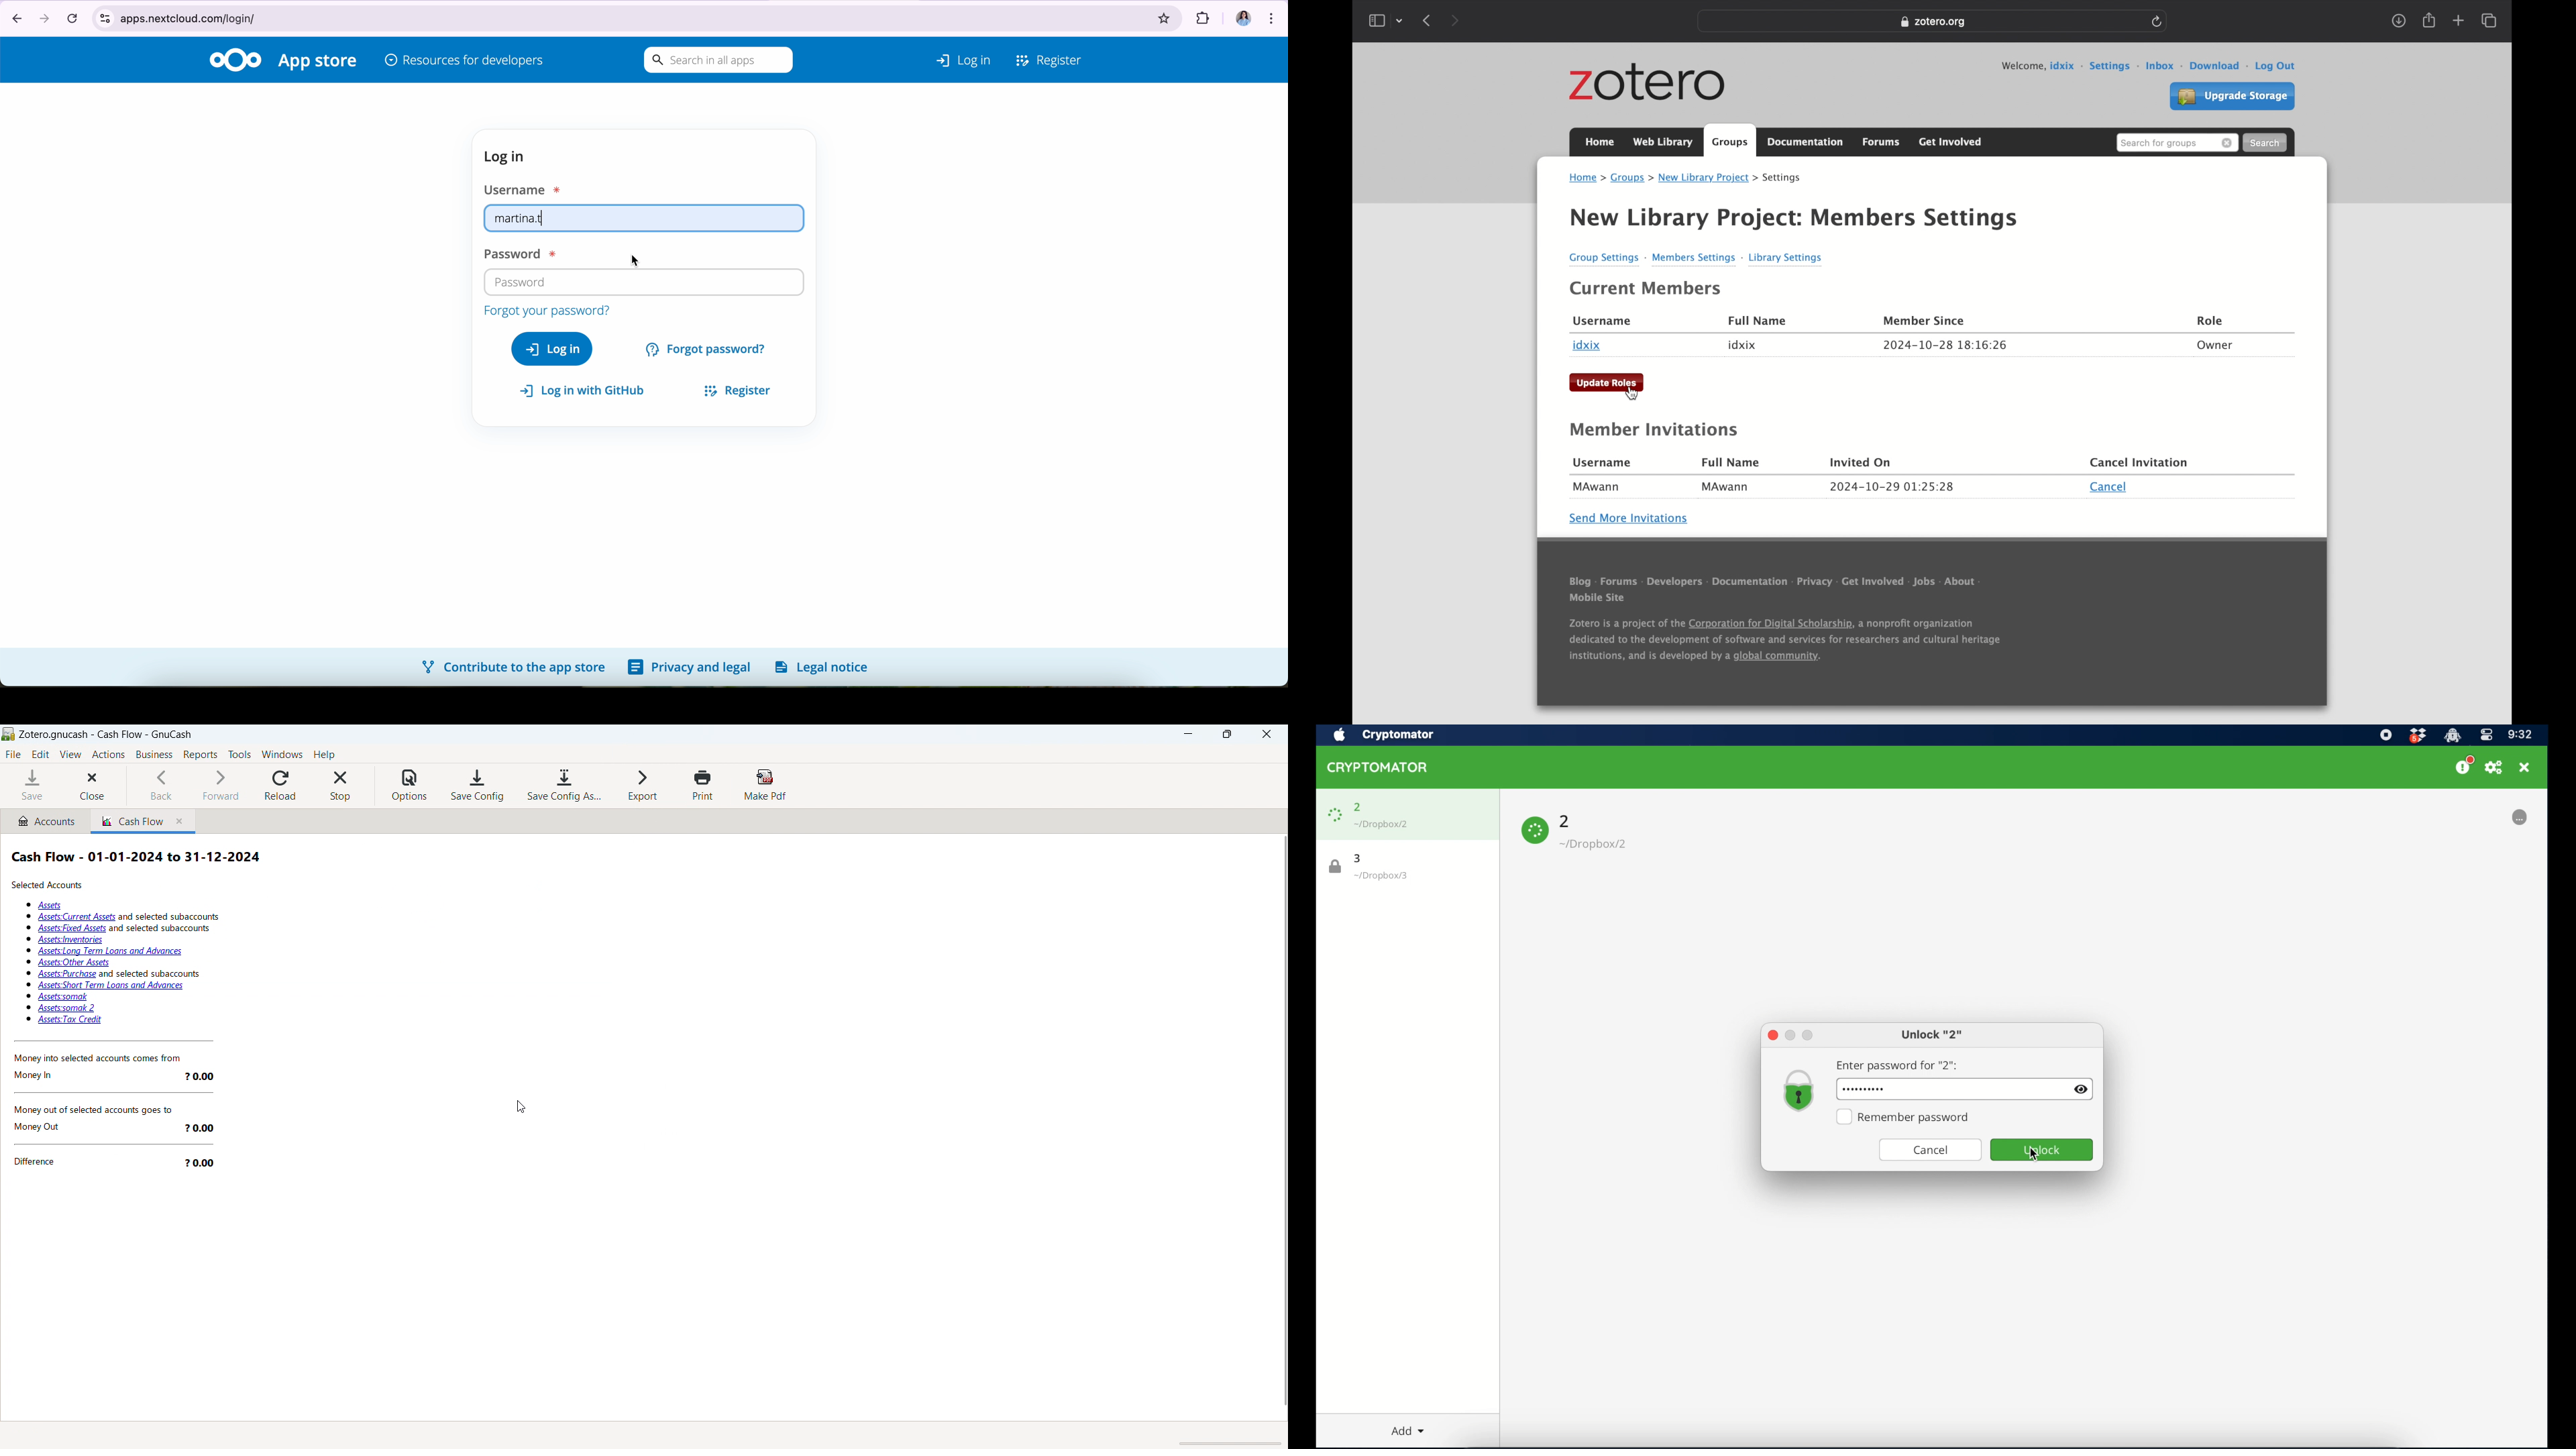 The height and width of the screenshot is (1456, 2576). What do you see at coordinates (1923, 580) in the screenshot?
I see `jobs` at bounding box center [1923, 580].